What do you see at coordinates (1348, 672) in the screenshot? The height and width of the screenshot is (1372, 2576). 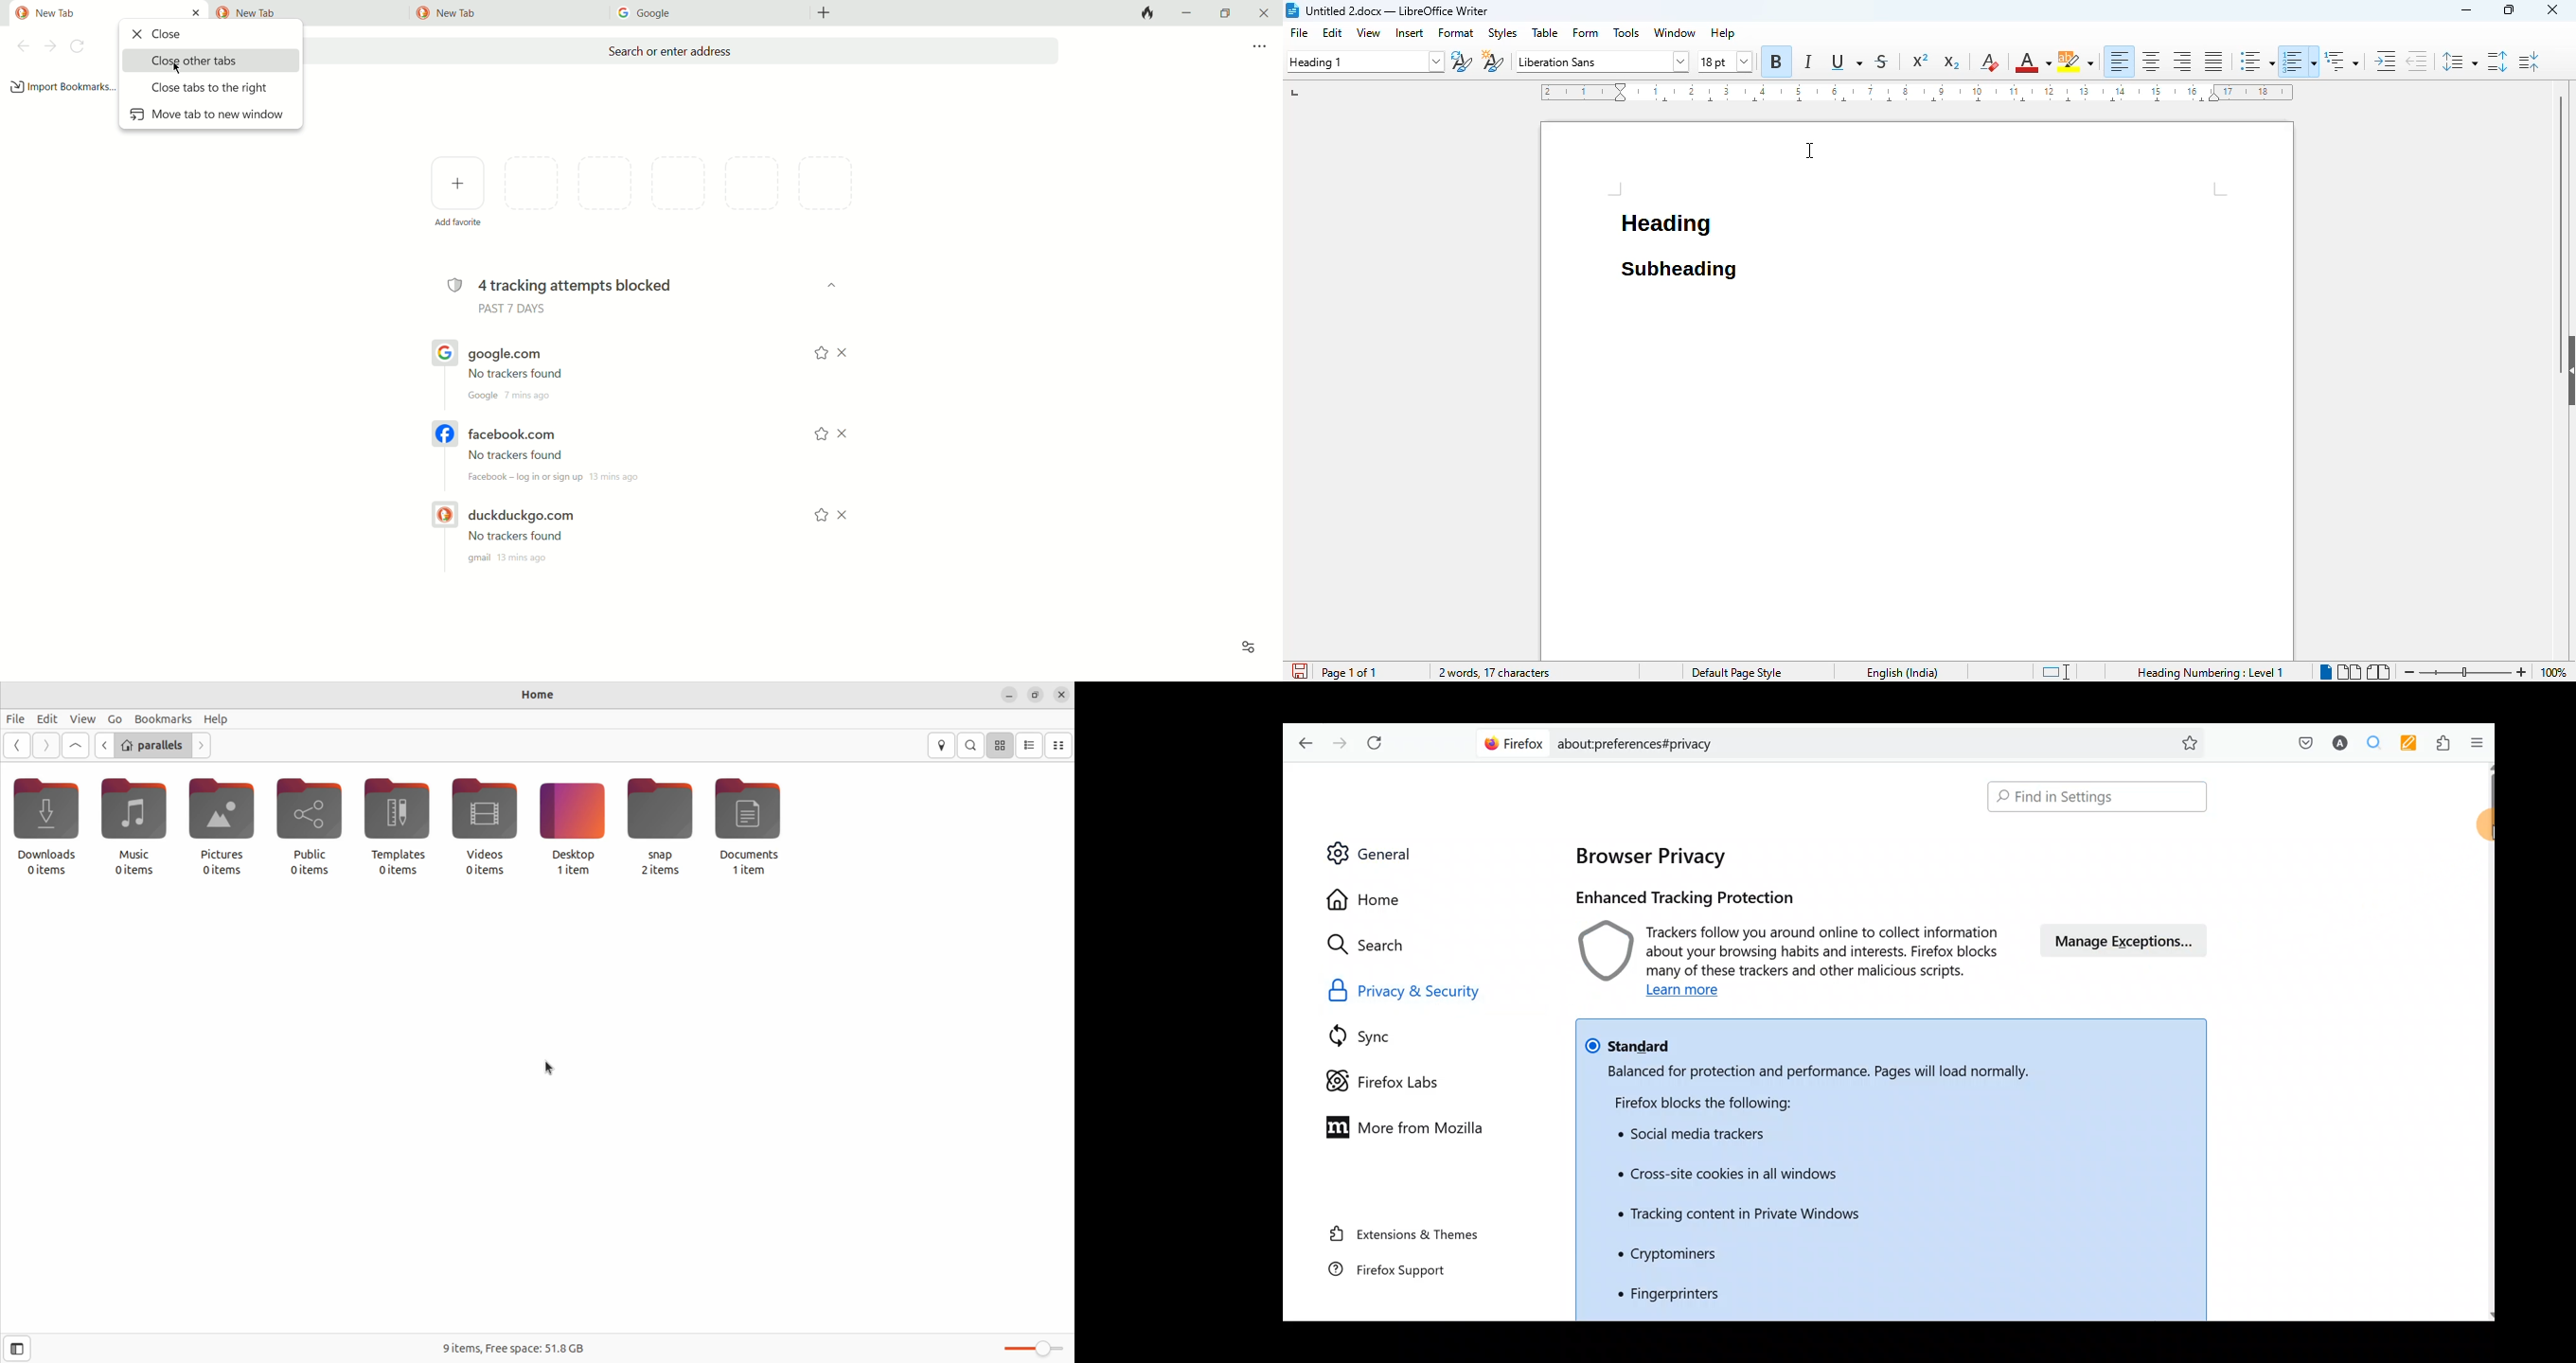 I see `page 1 of 1` at bounding box center [1348, 672].